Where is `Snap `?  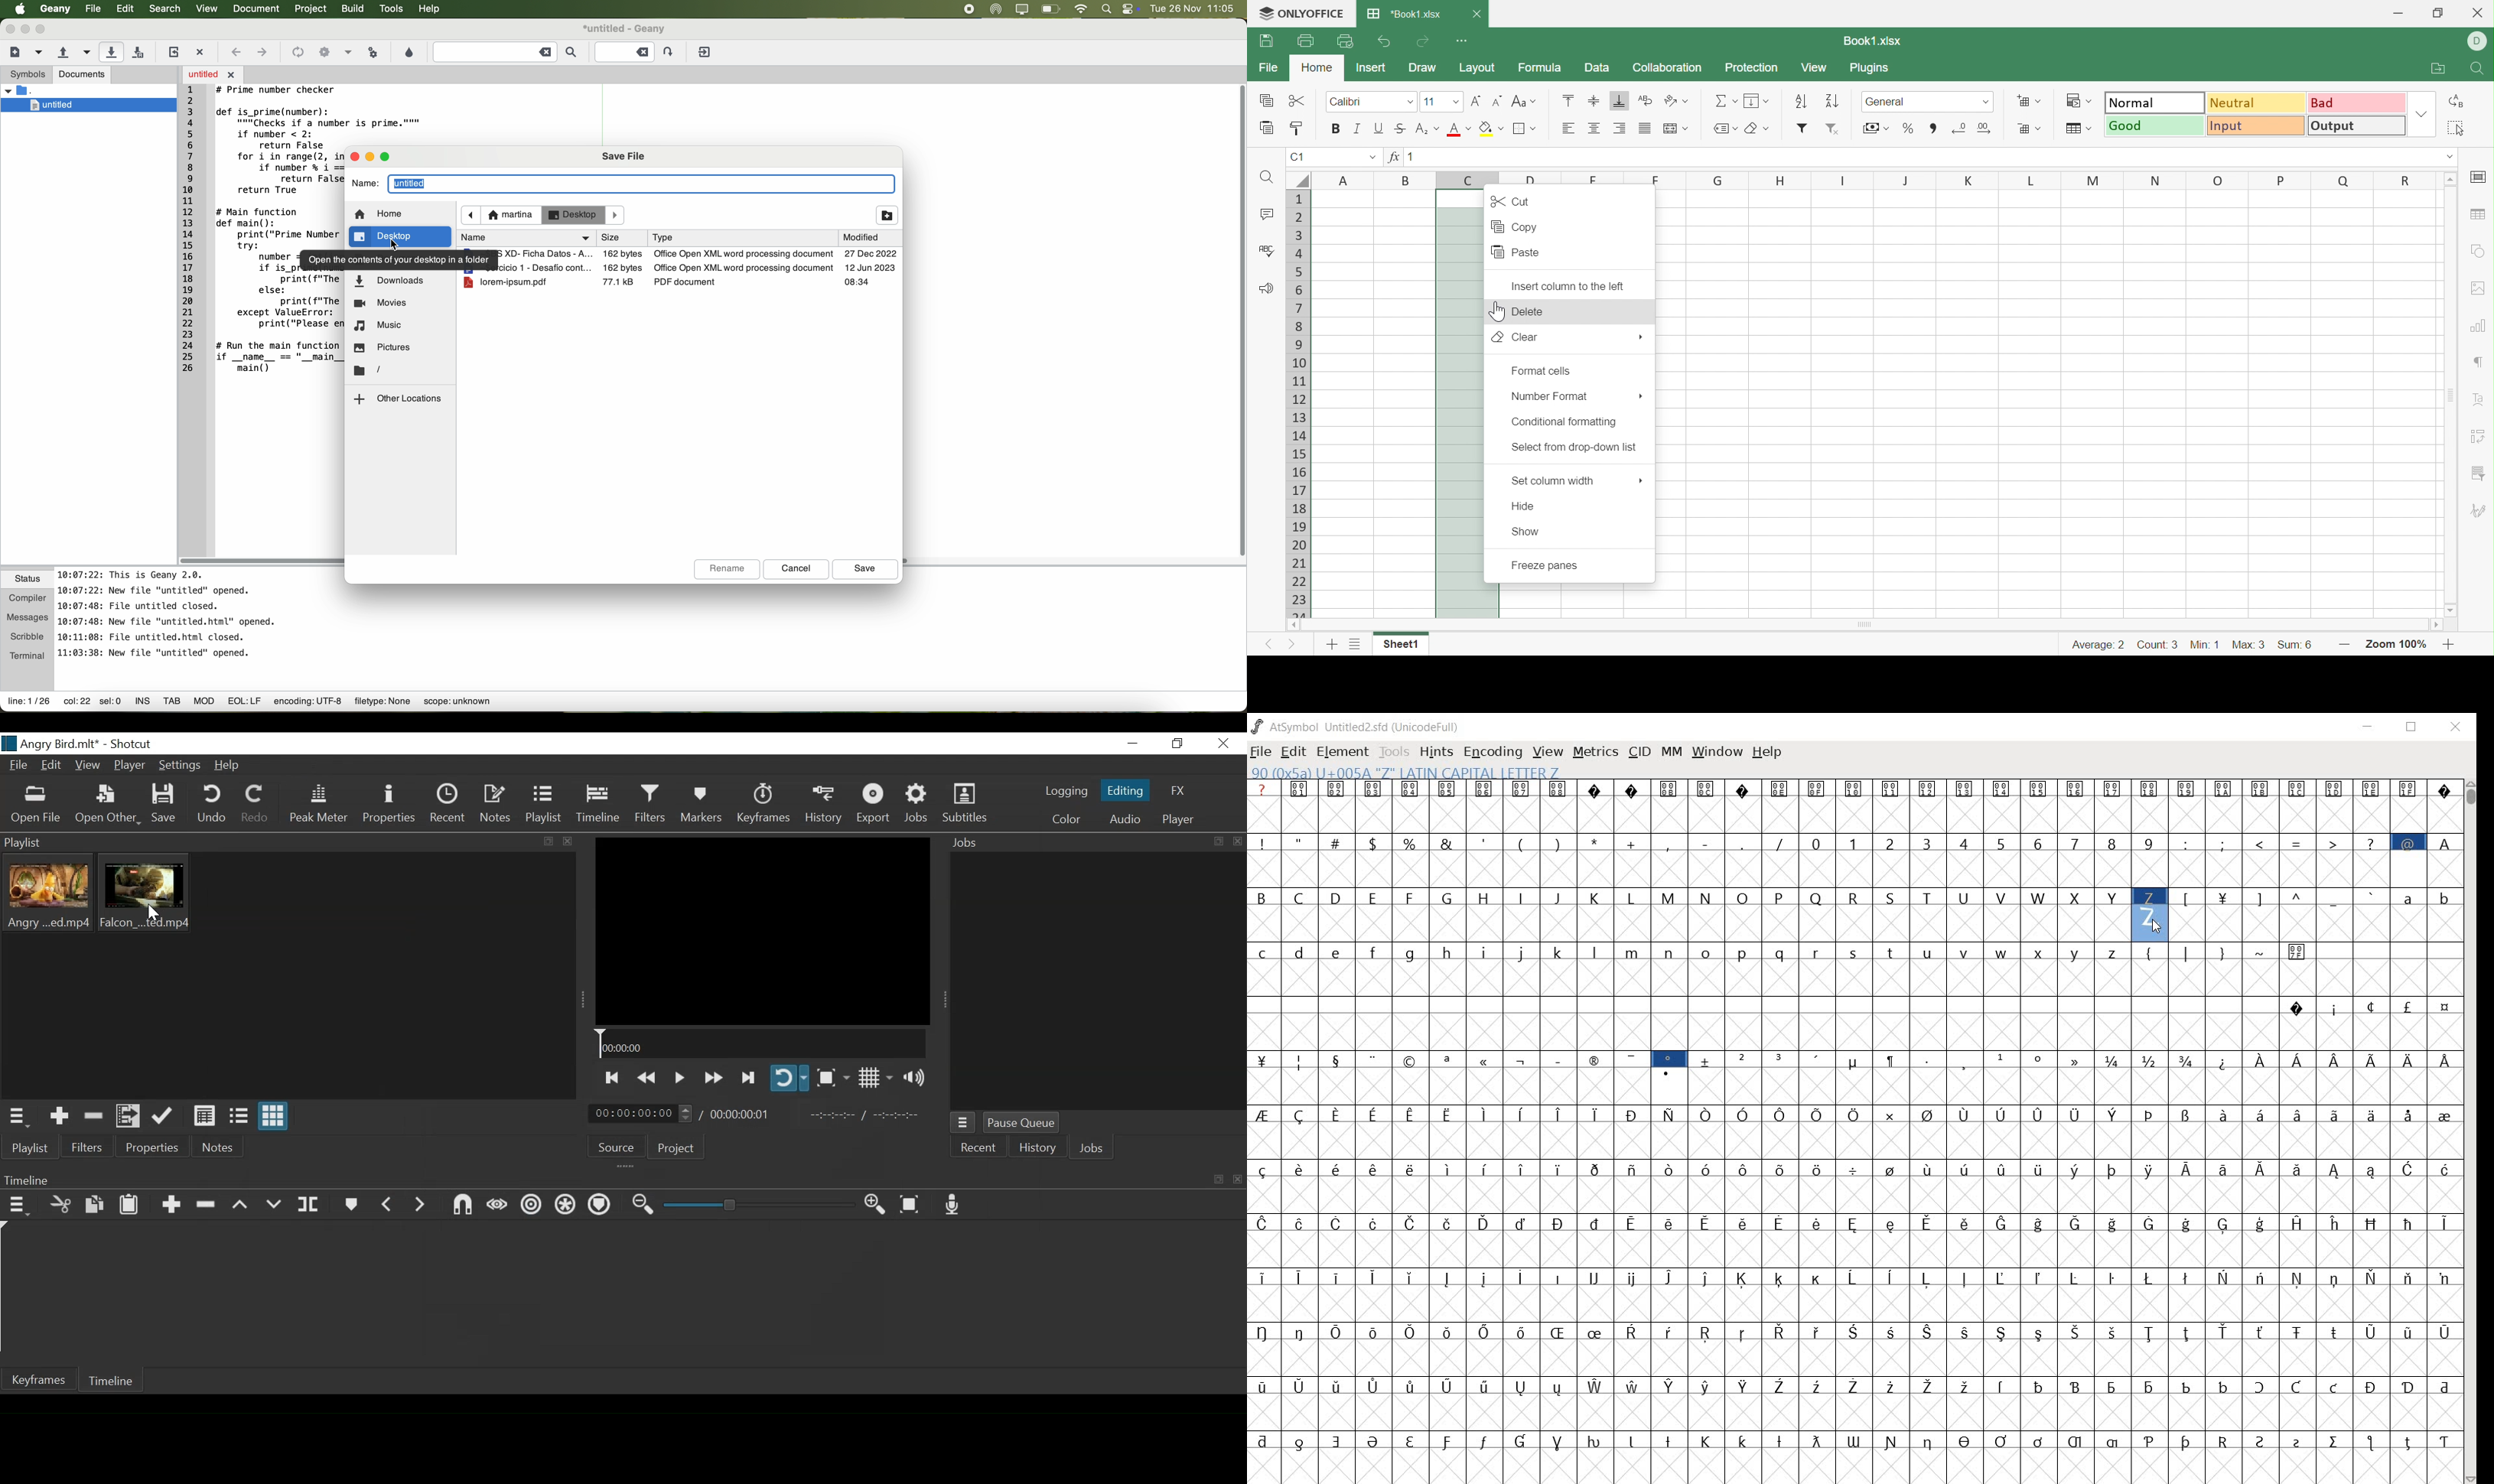 Snap  is located at coordinates (462, 1206).